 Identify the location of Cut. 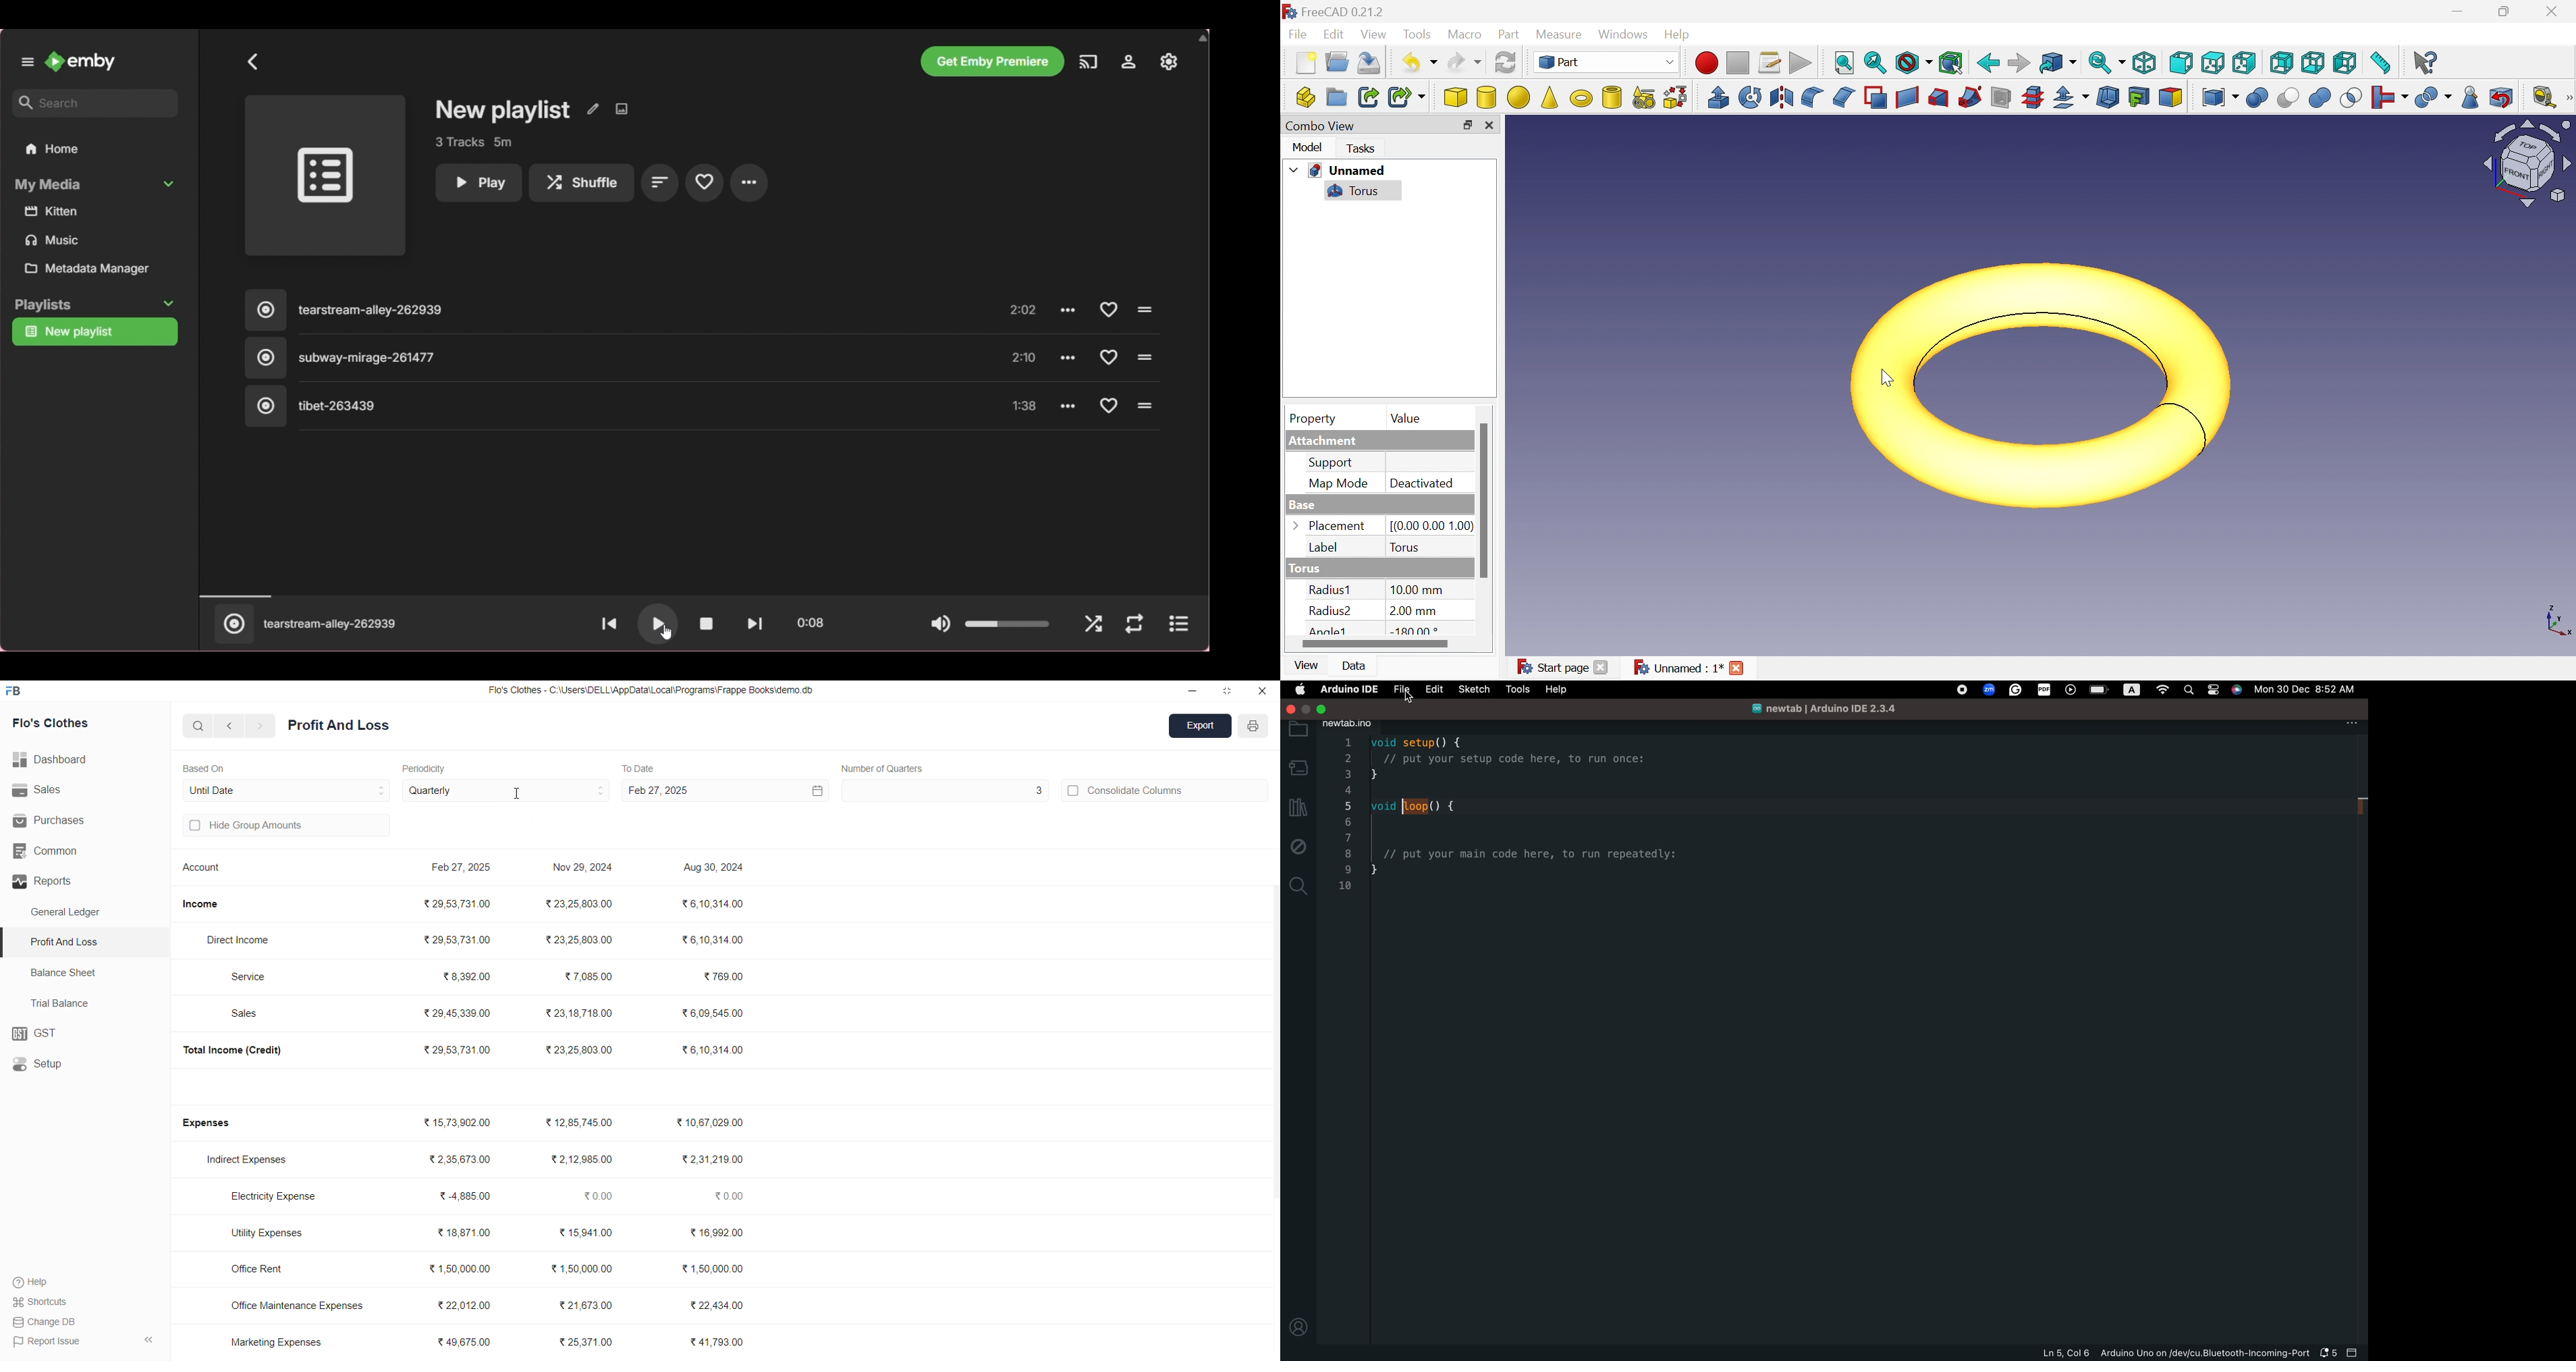
(2289, 100).